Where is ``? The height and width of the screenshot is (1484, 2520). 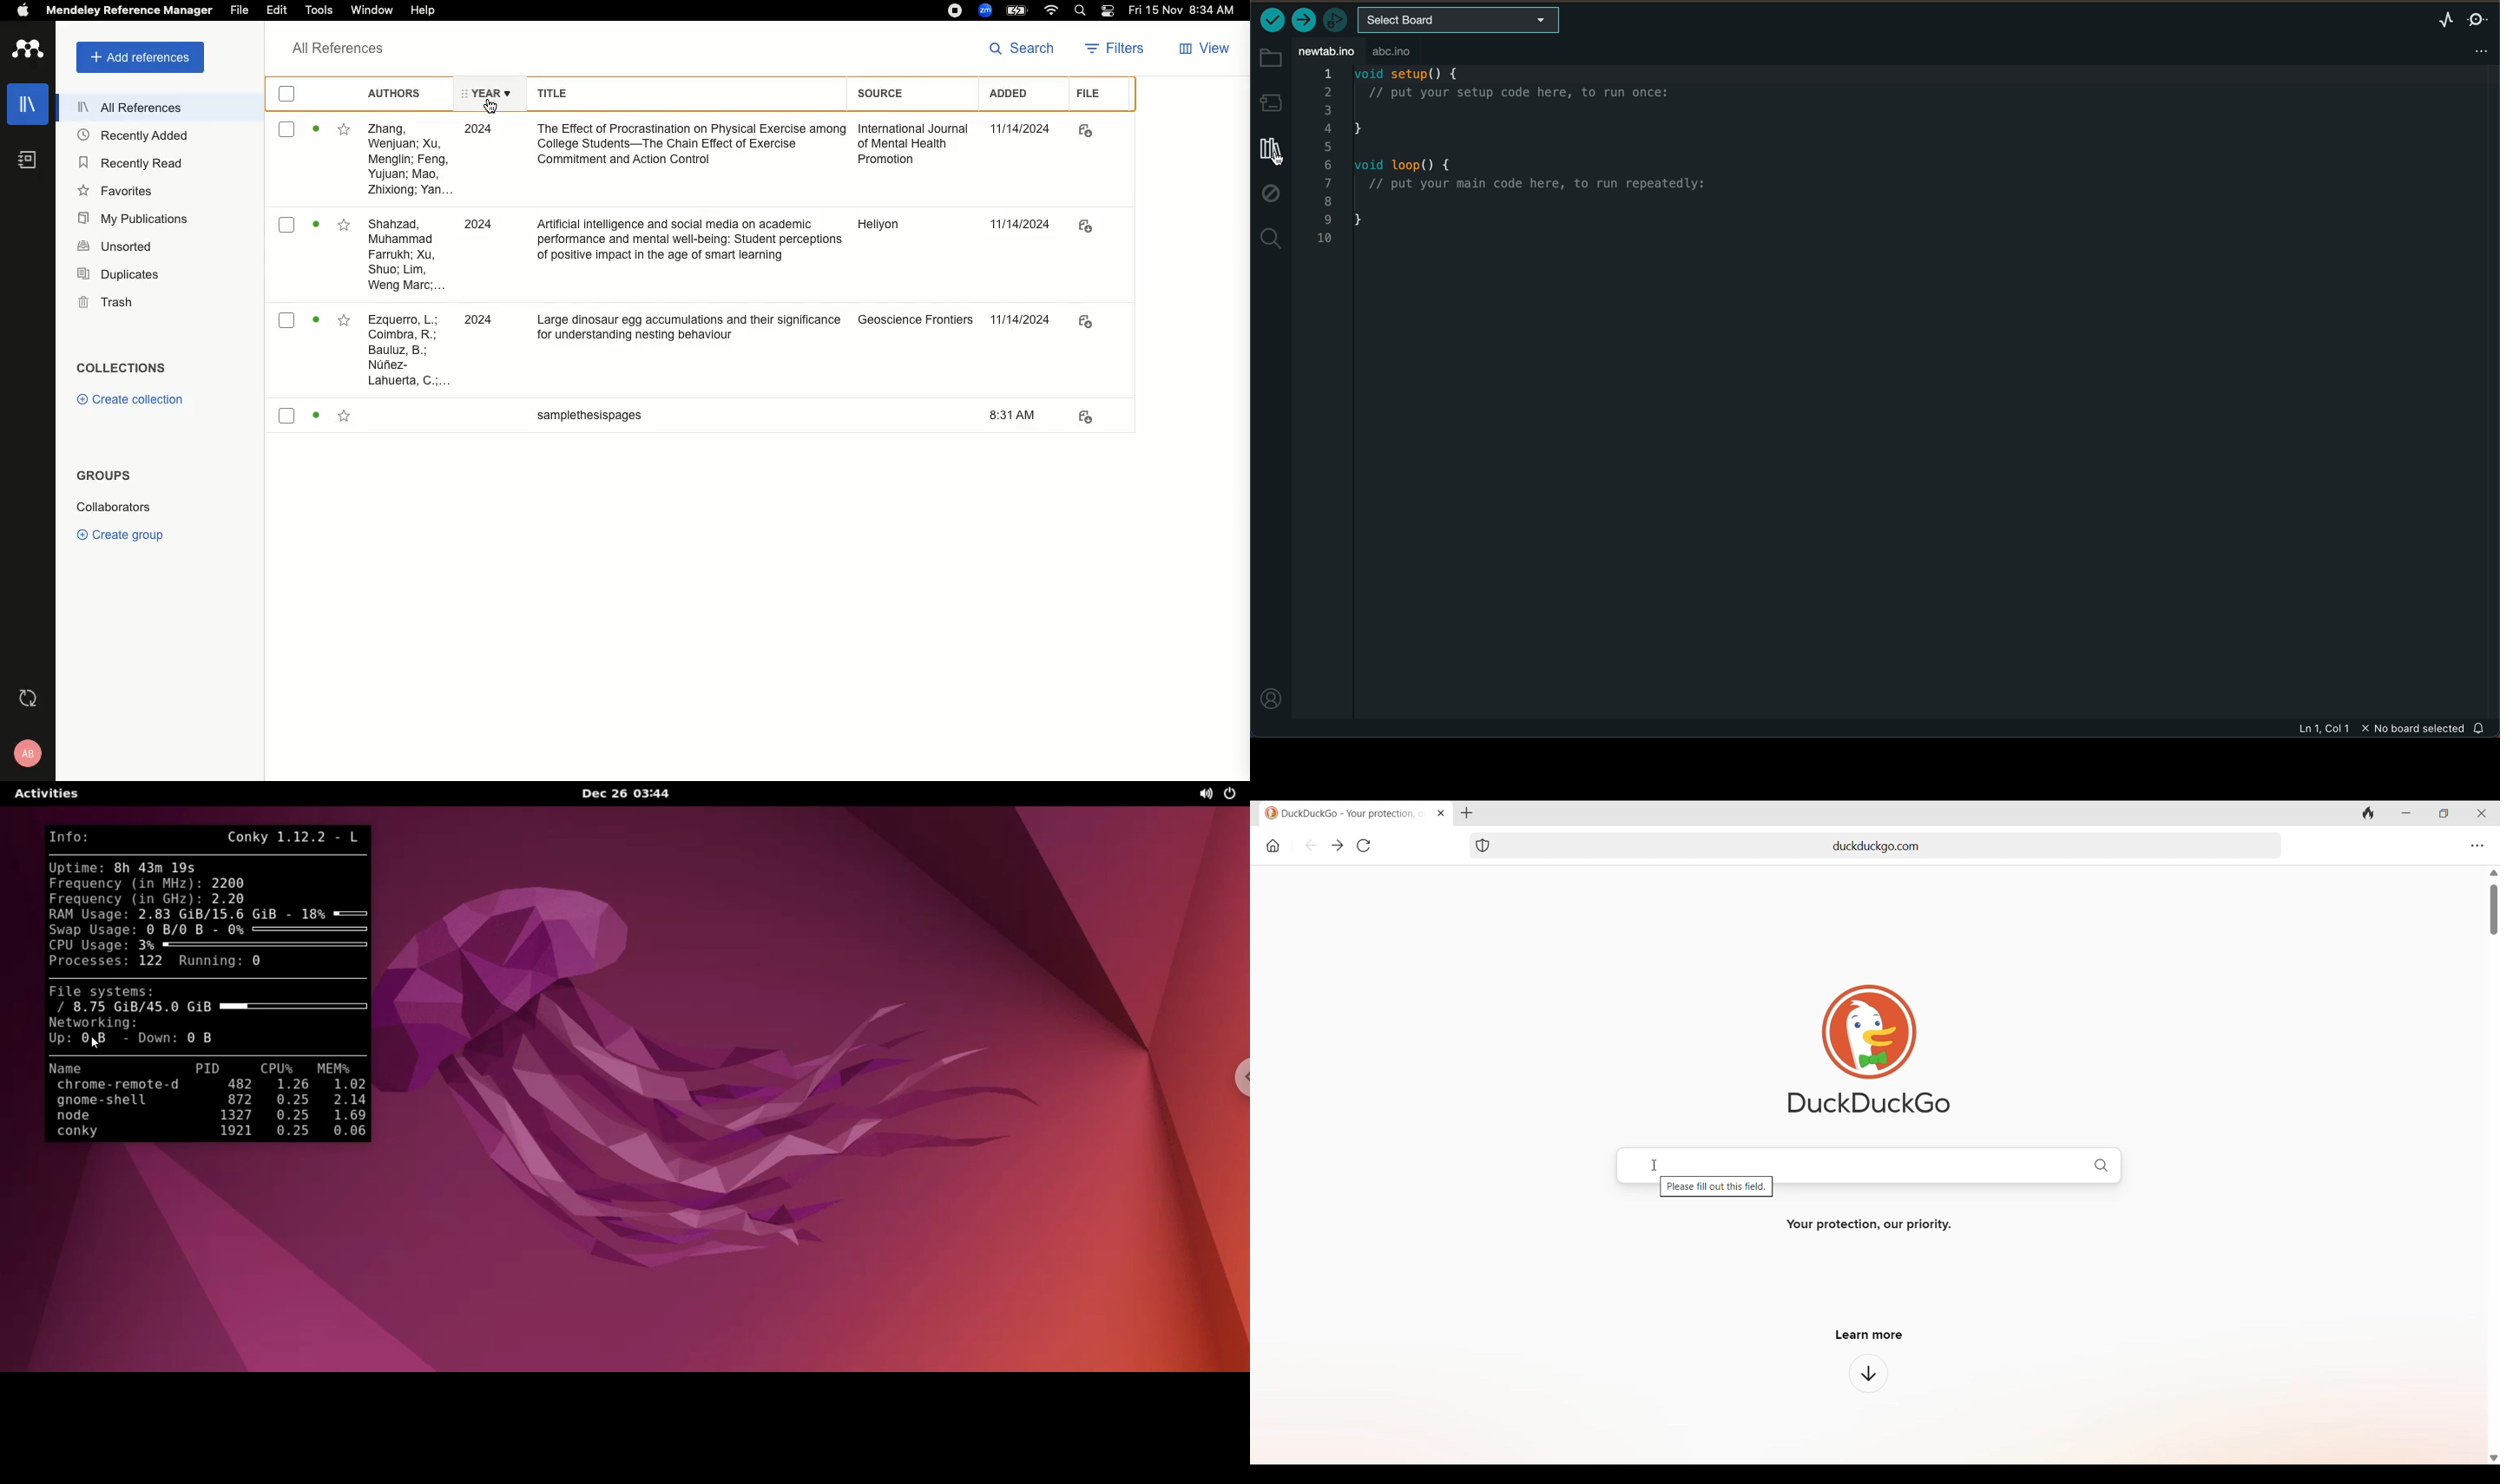  is located at coordinates (1023, 327).